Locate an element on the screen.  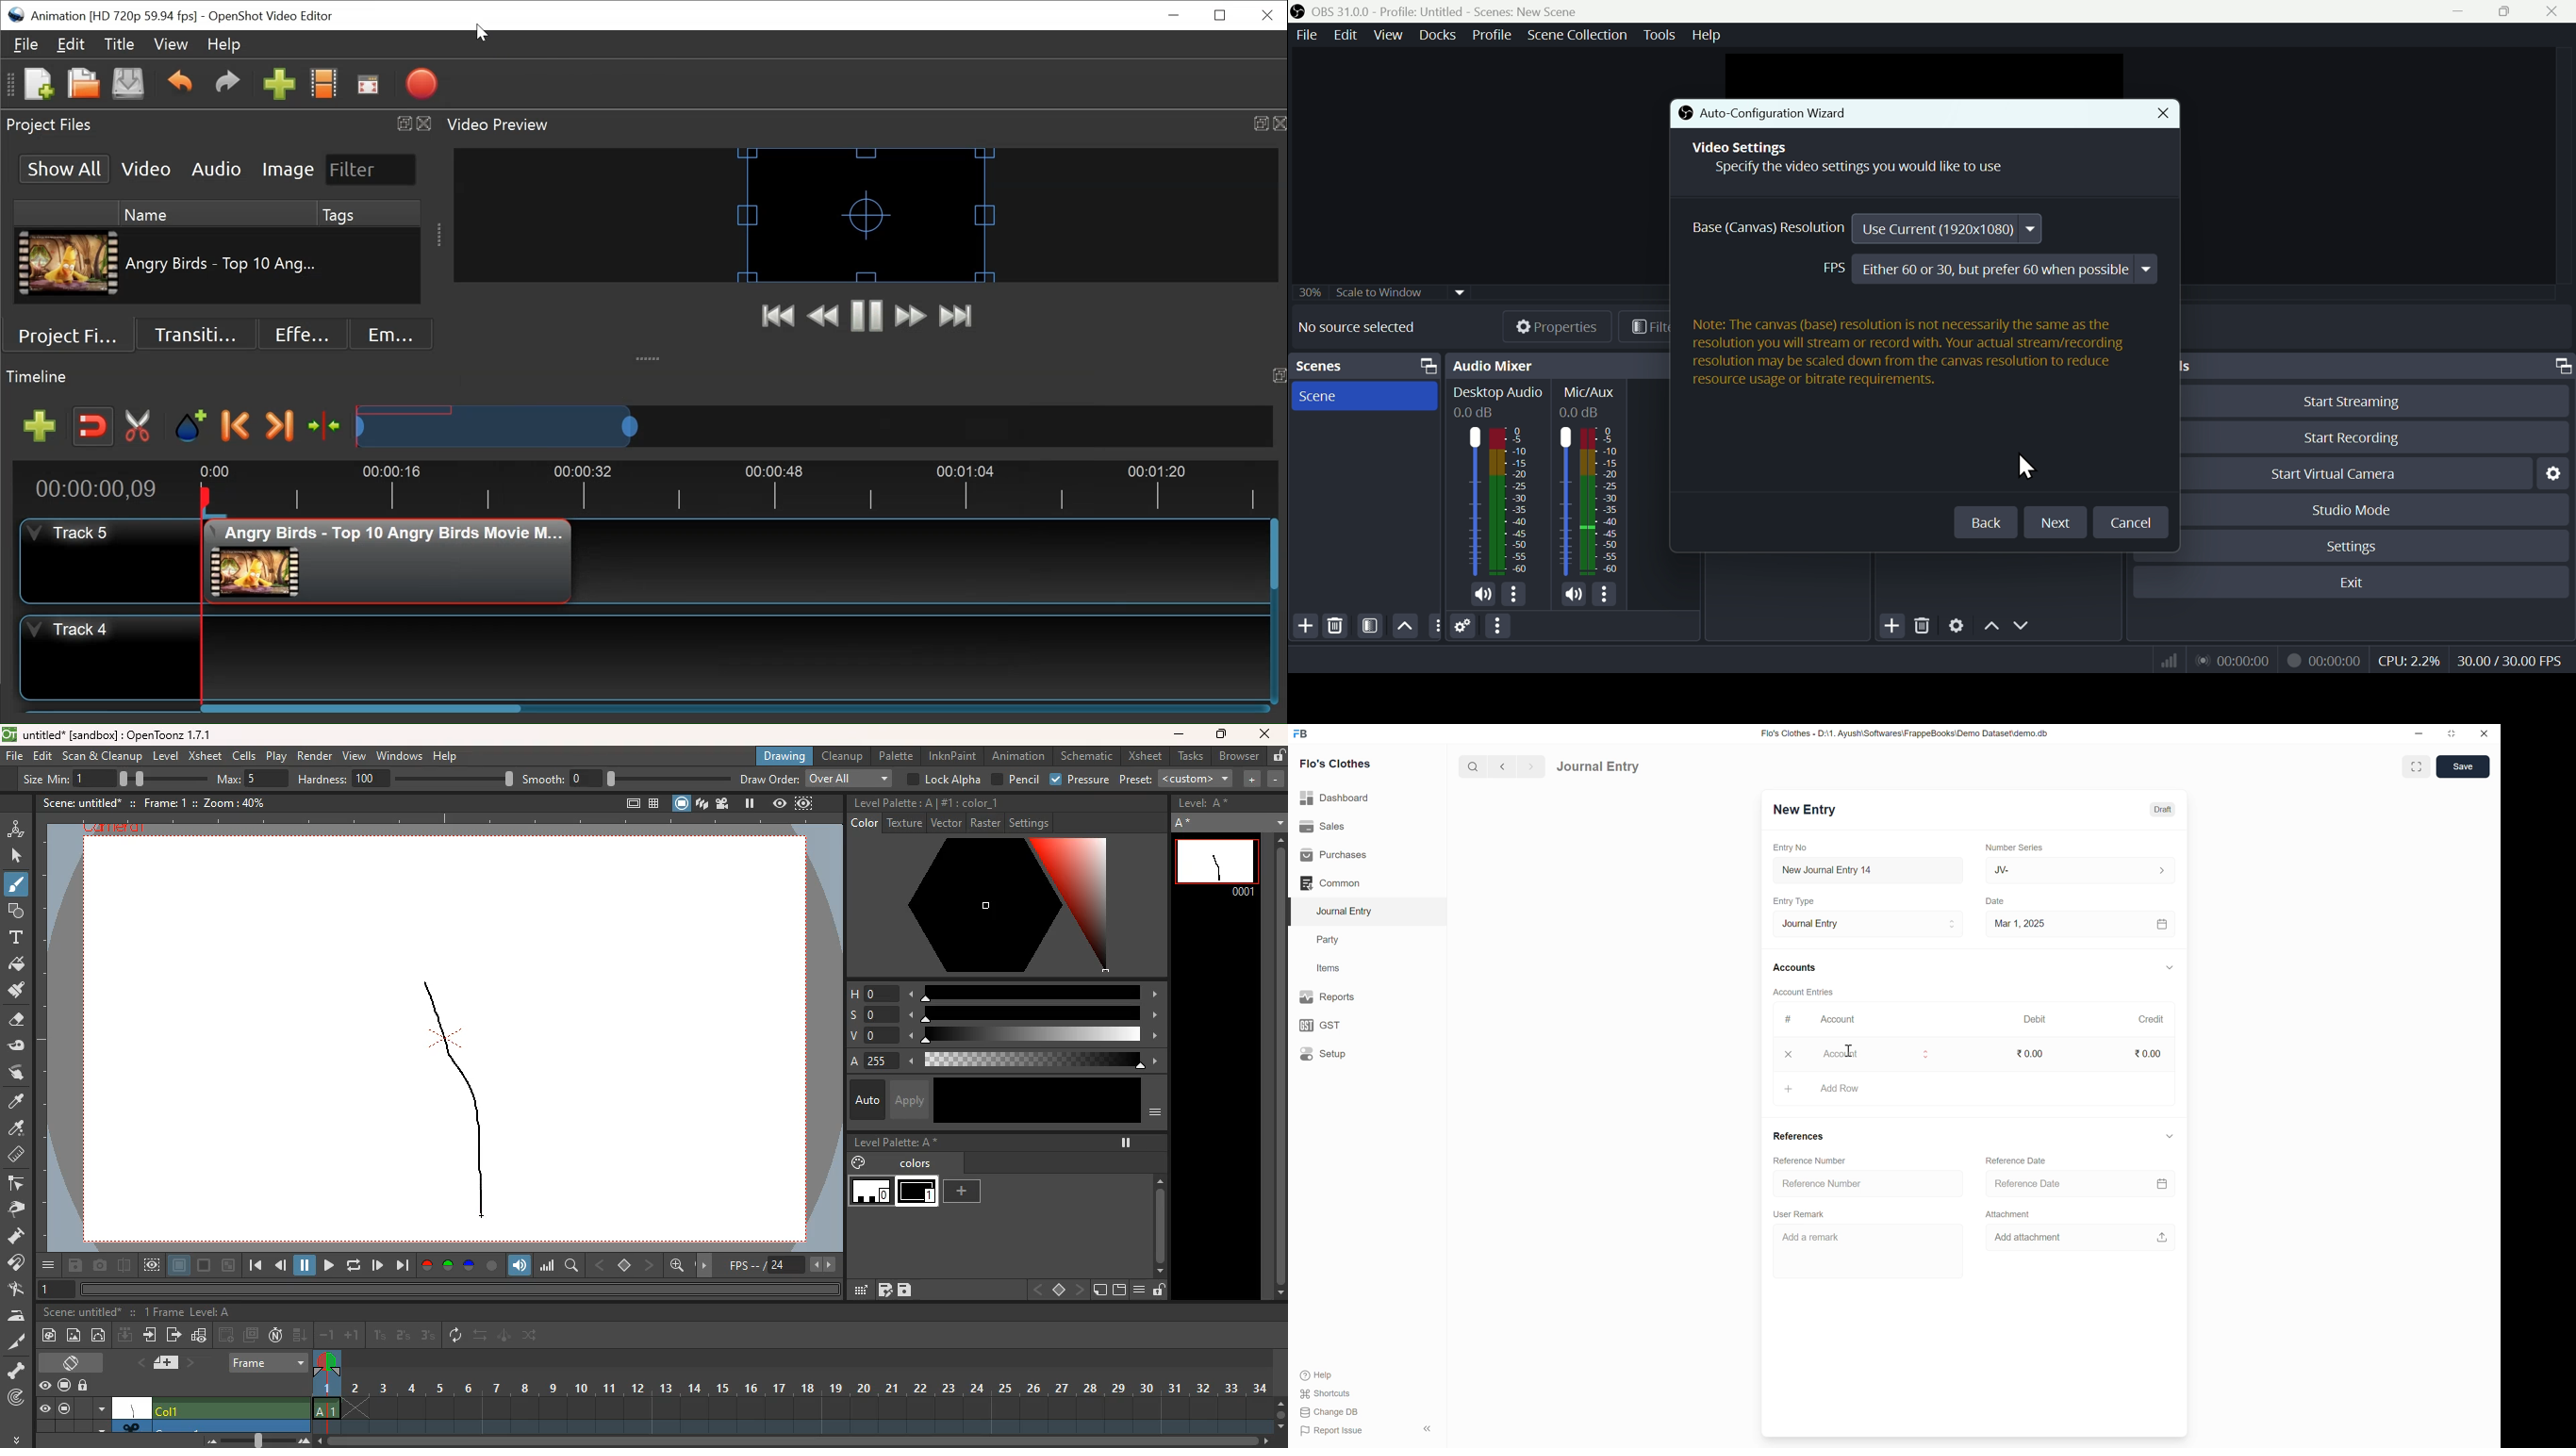
add is located at coordinates (965, 1192).